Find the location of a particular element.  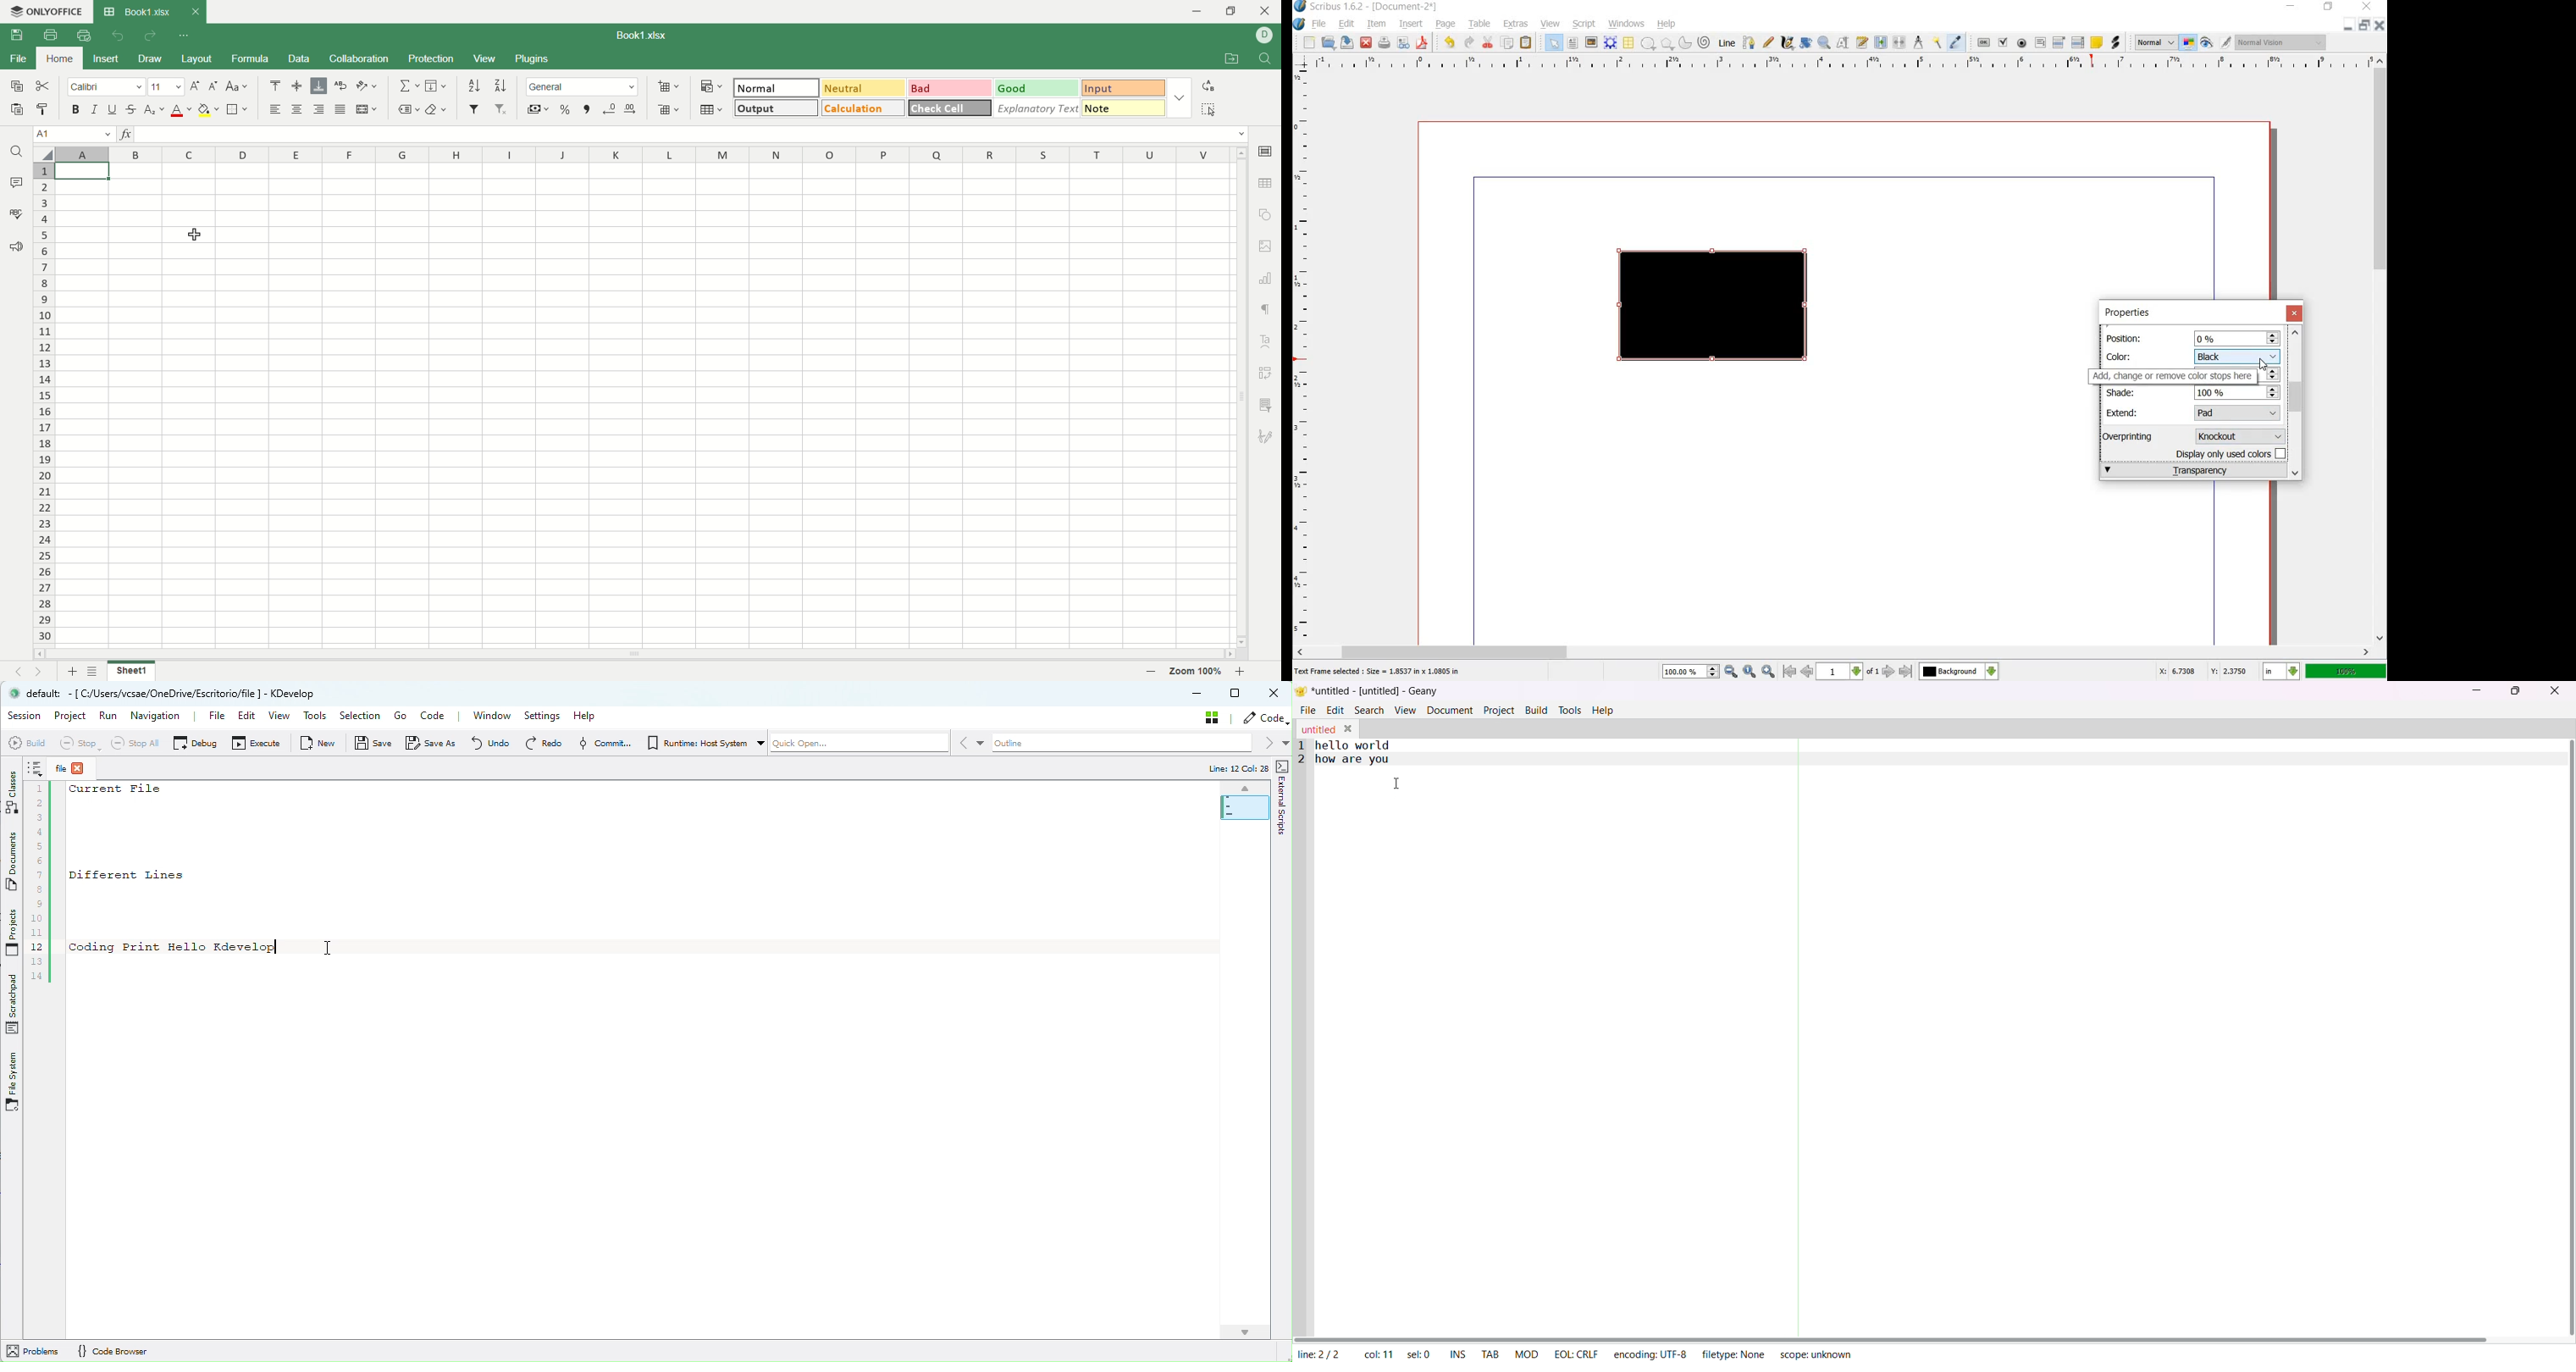

sheet is located at coordinates (638, 402).